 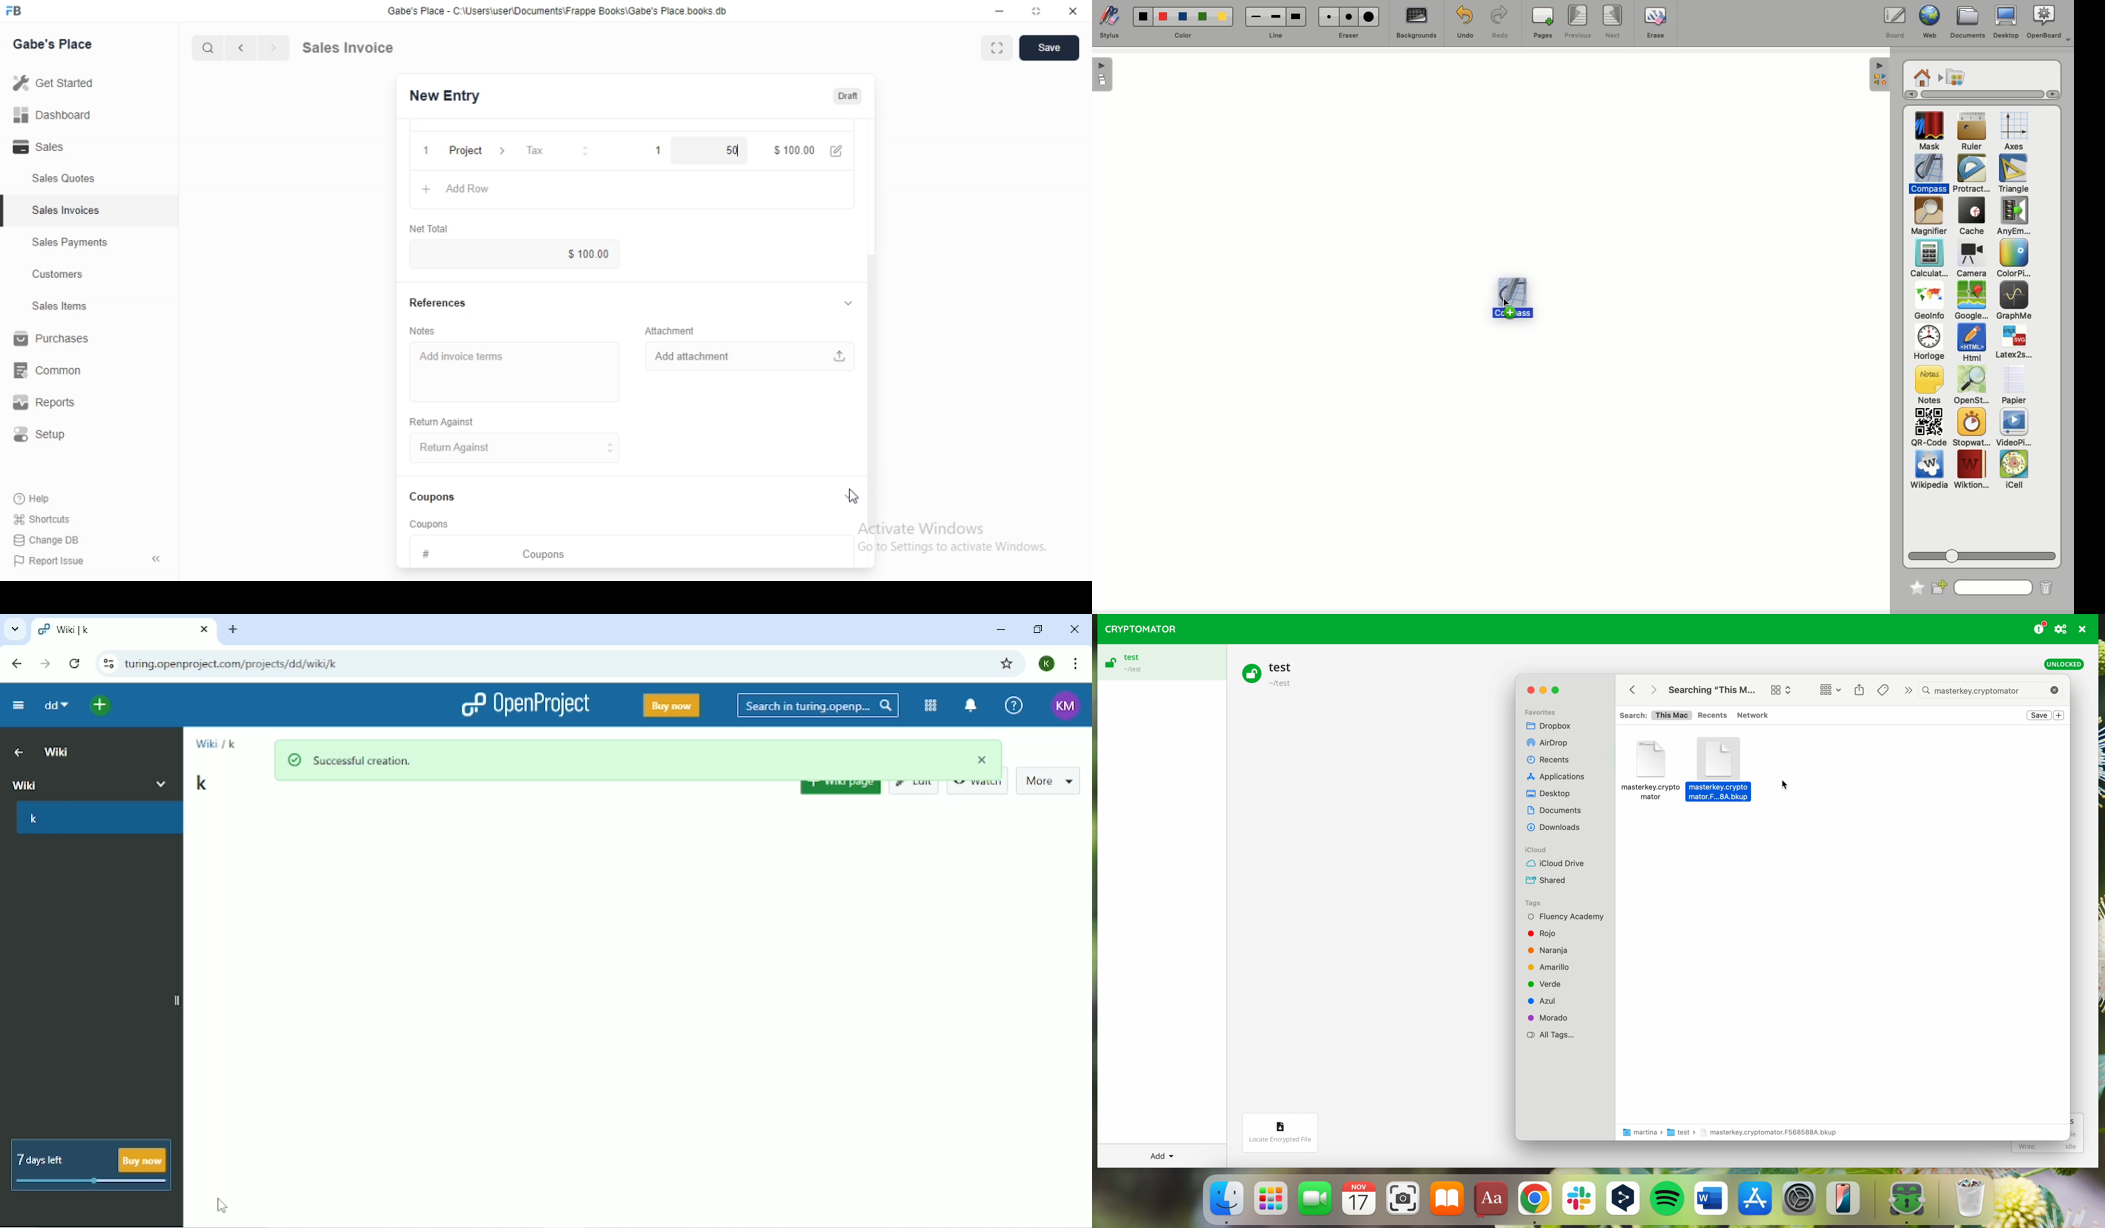 I want to click on edit, so click(x=839, y=151).